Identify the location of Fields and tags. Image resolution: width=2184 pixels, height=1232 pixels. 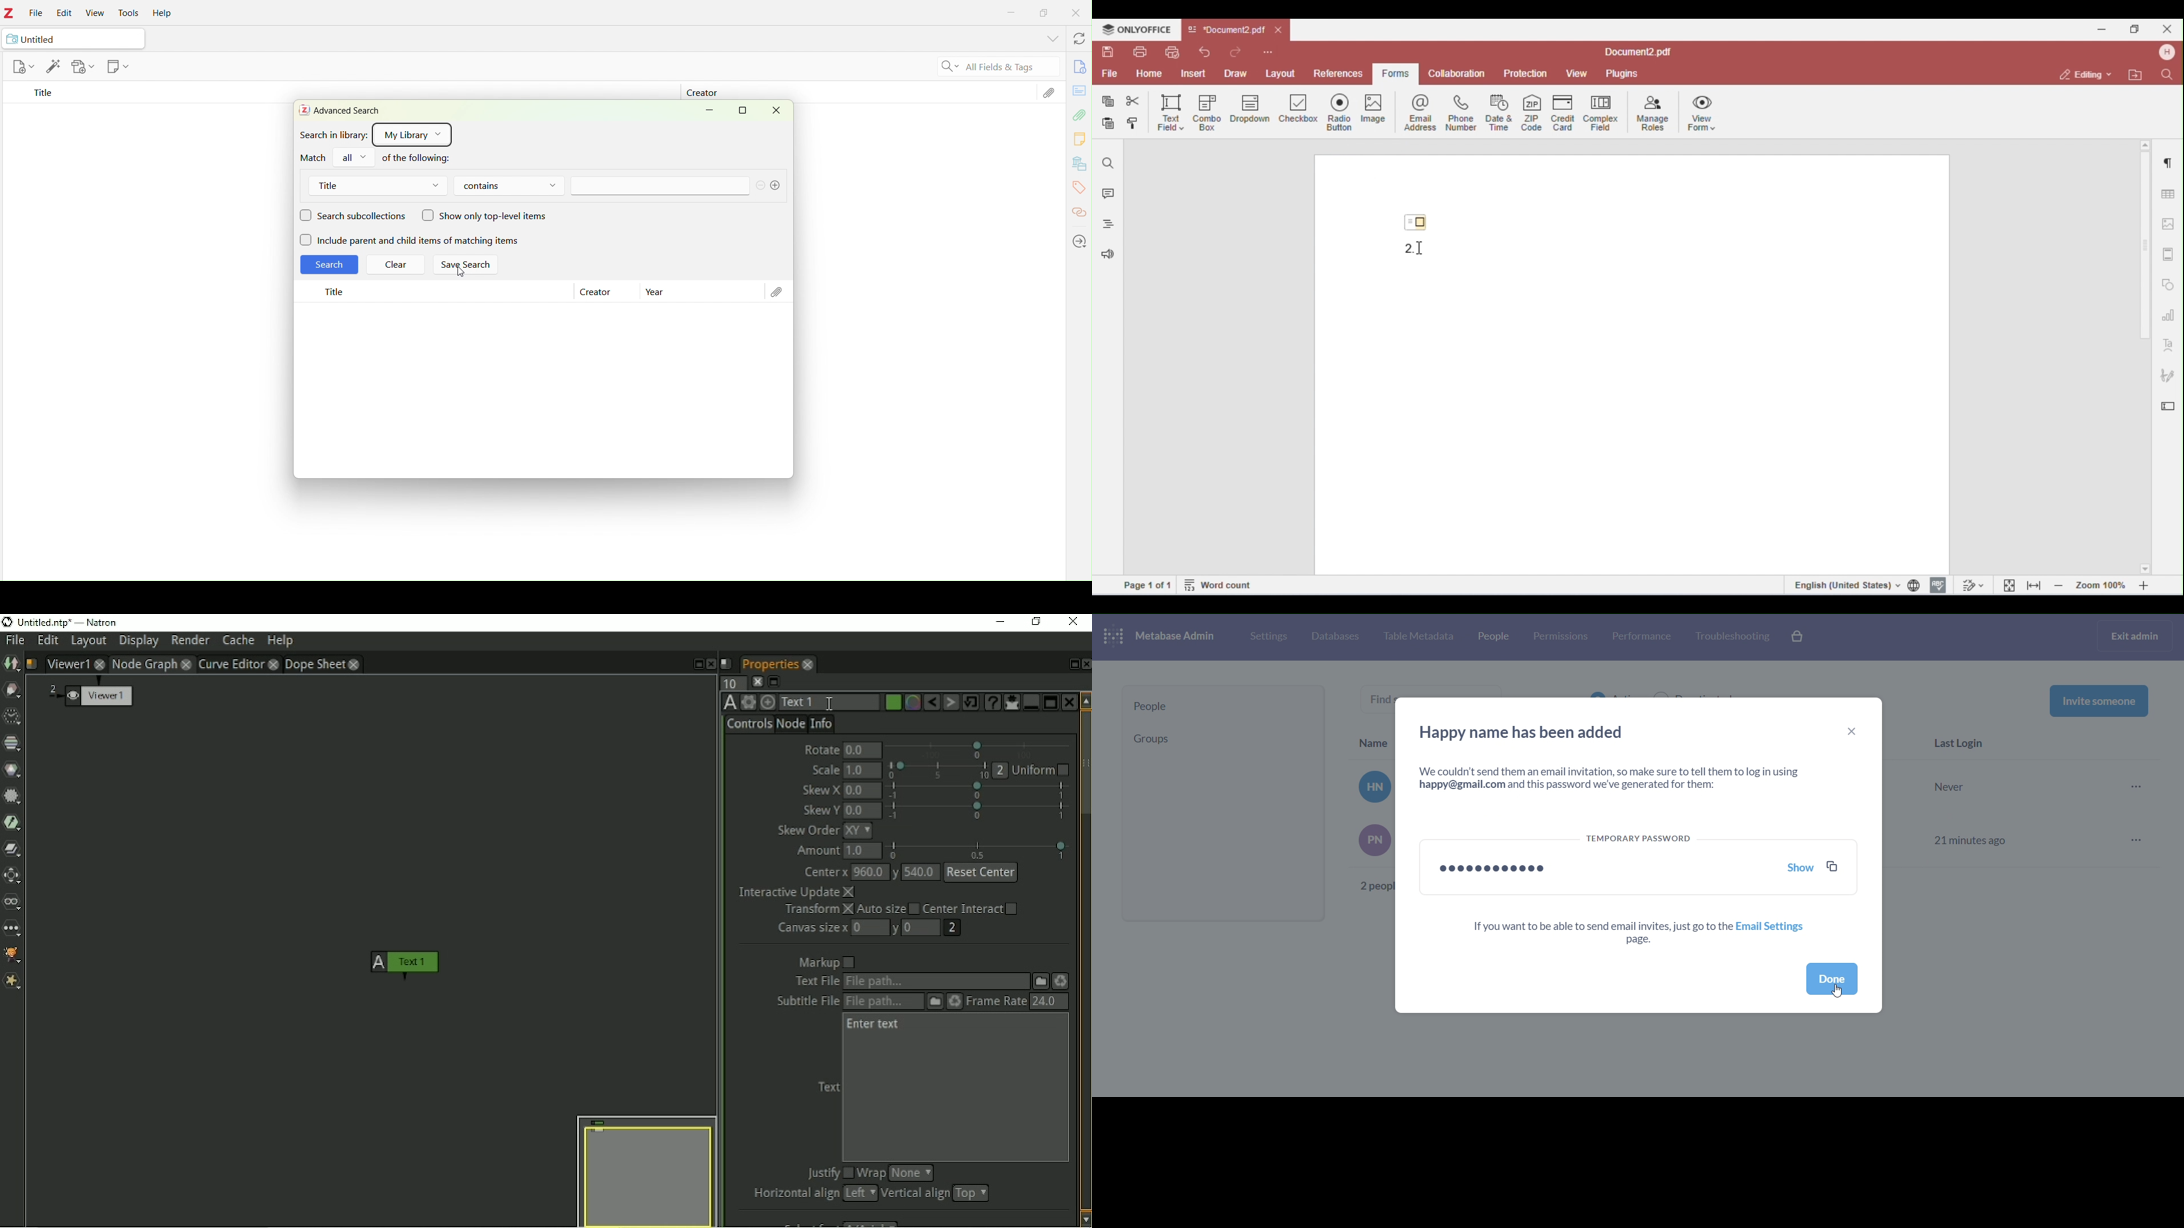
(1009, 68).